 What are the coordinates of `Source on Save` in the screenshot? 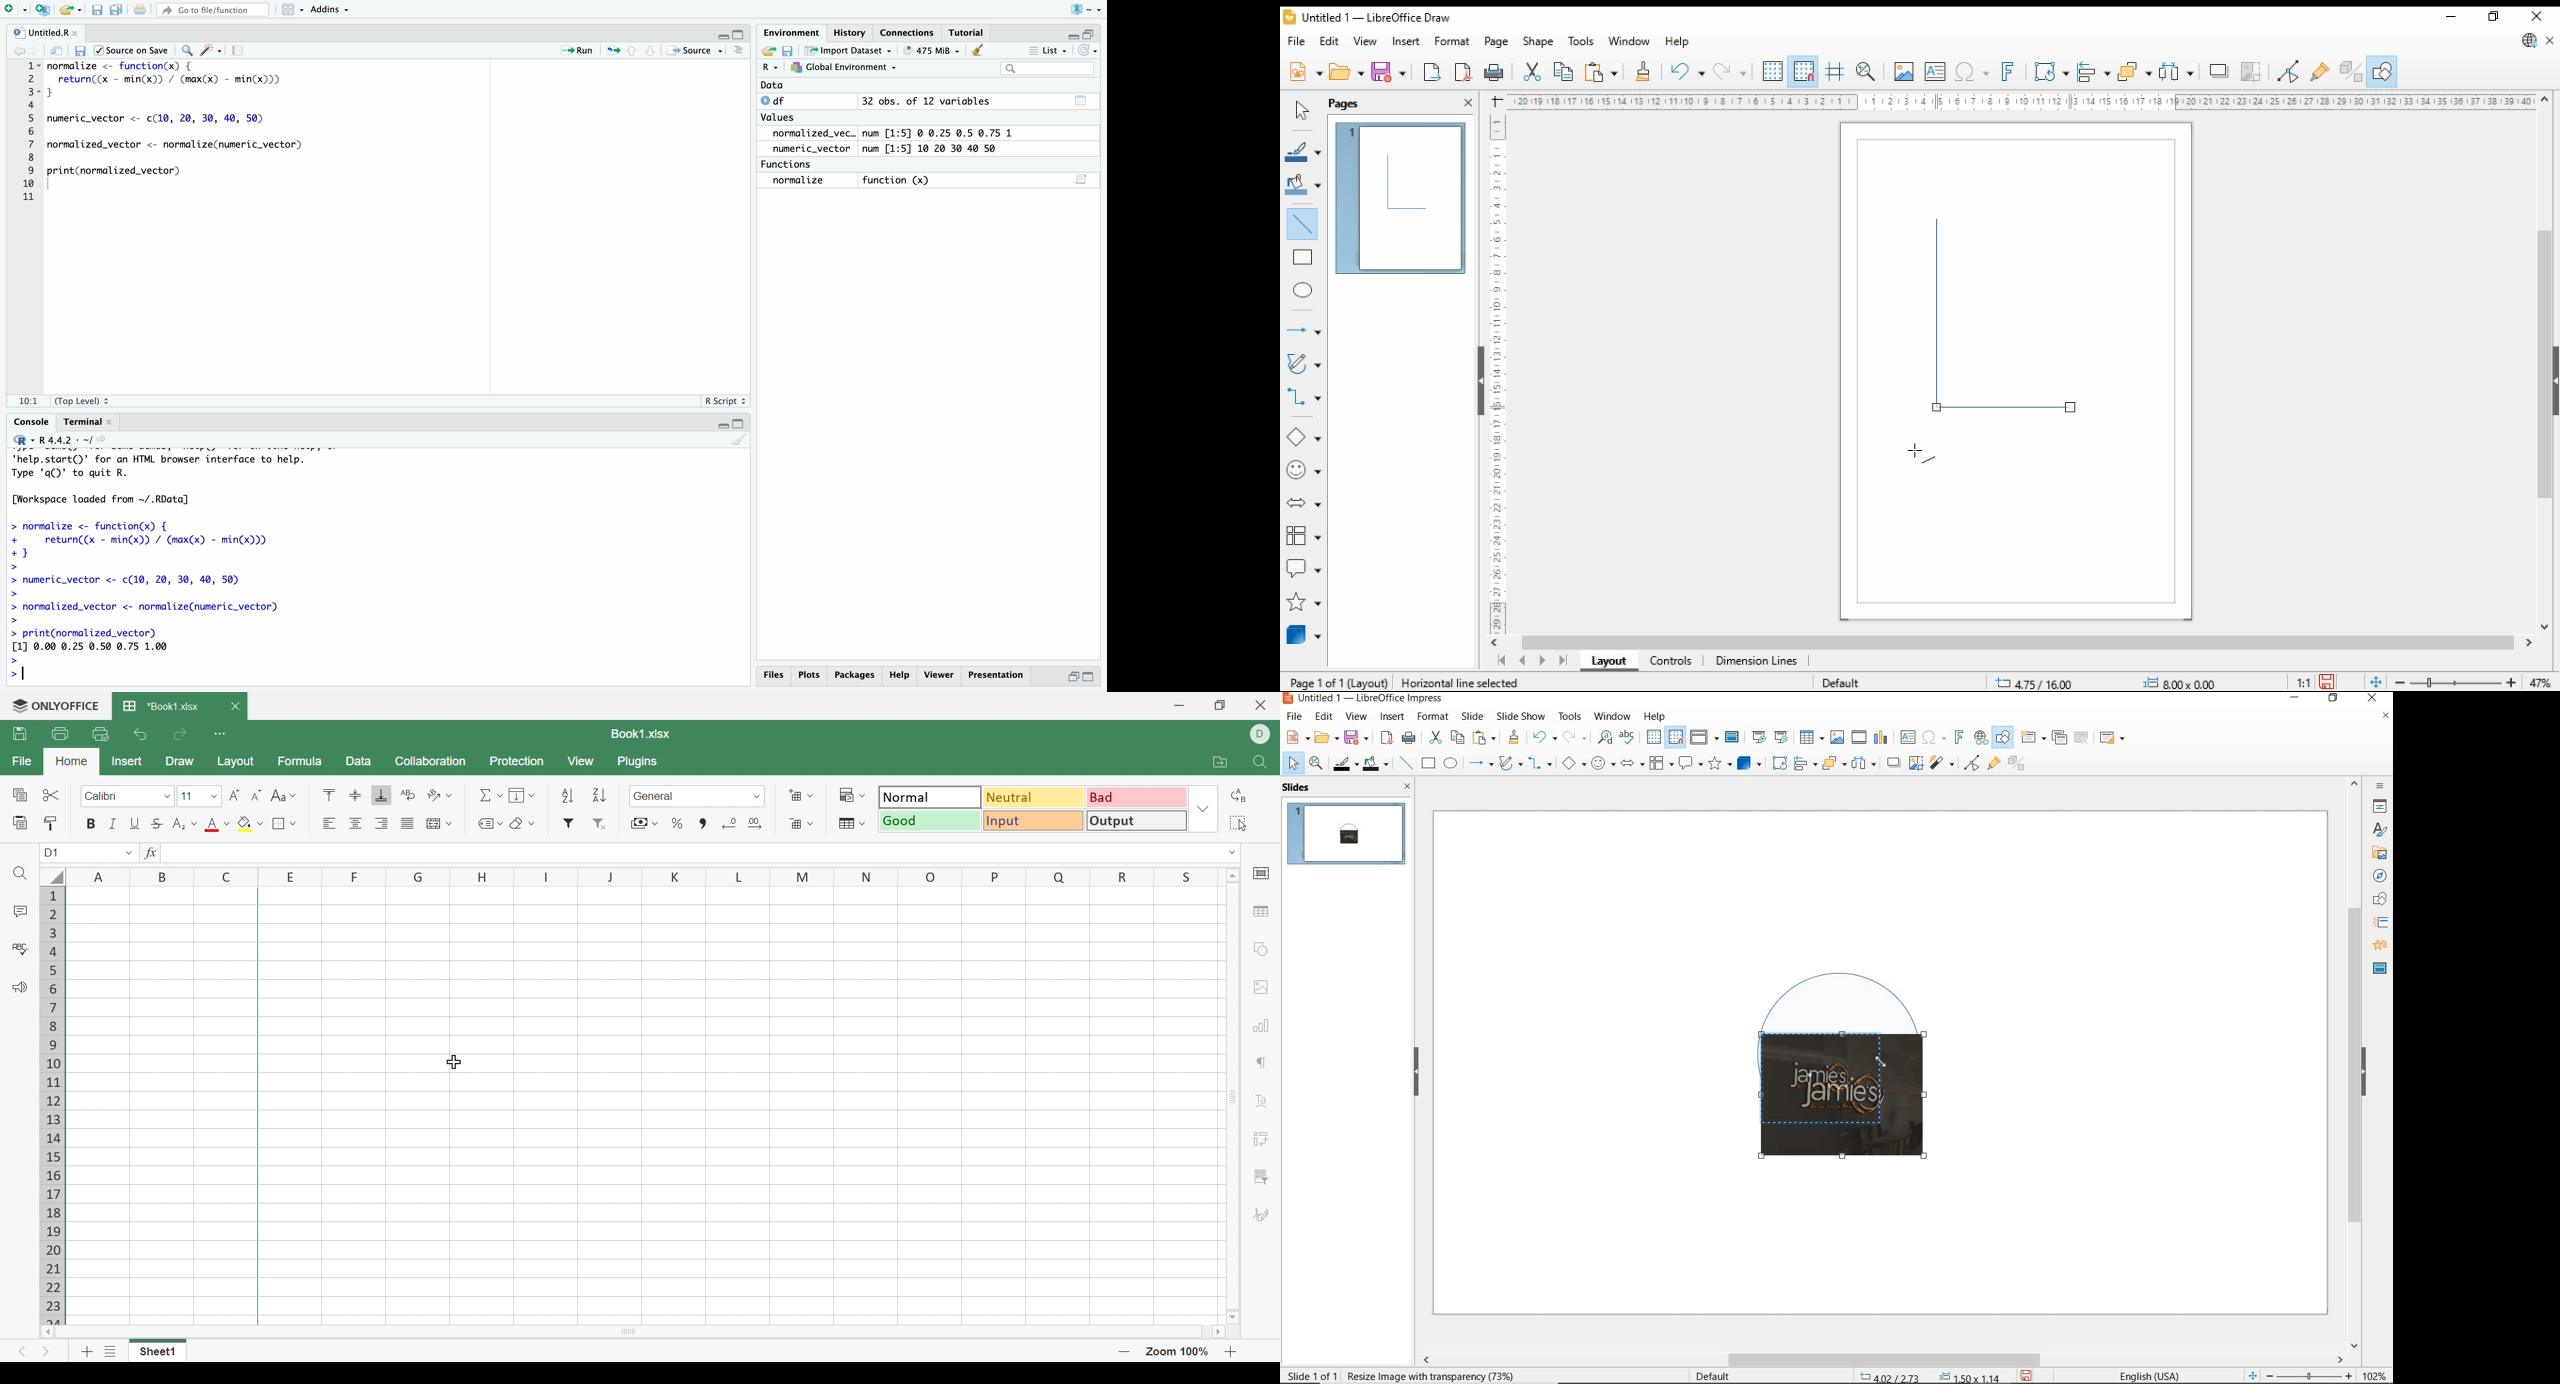 It's located at (134, 51).